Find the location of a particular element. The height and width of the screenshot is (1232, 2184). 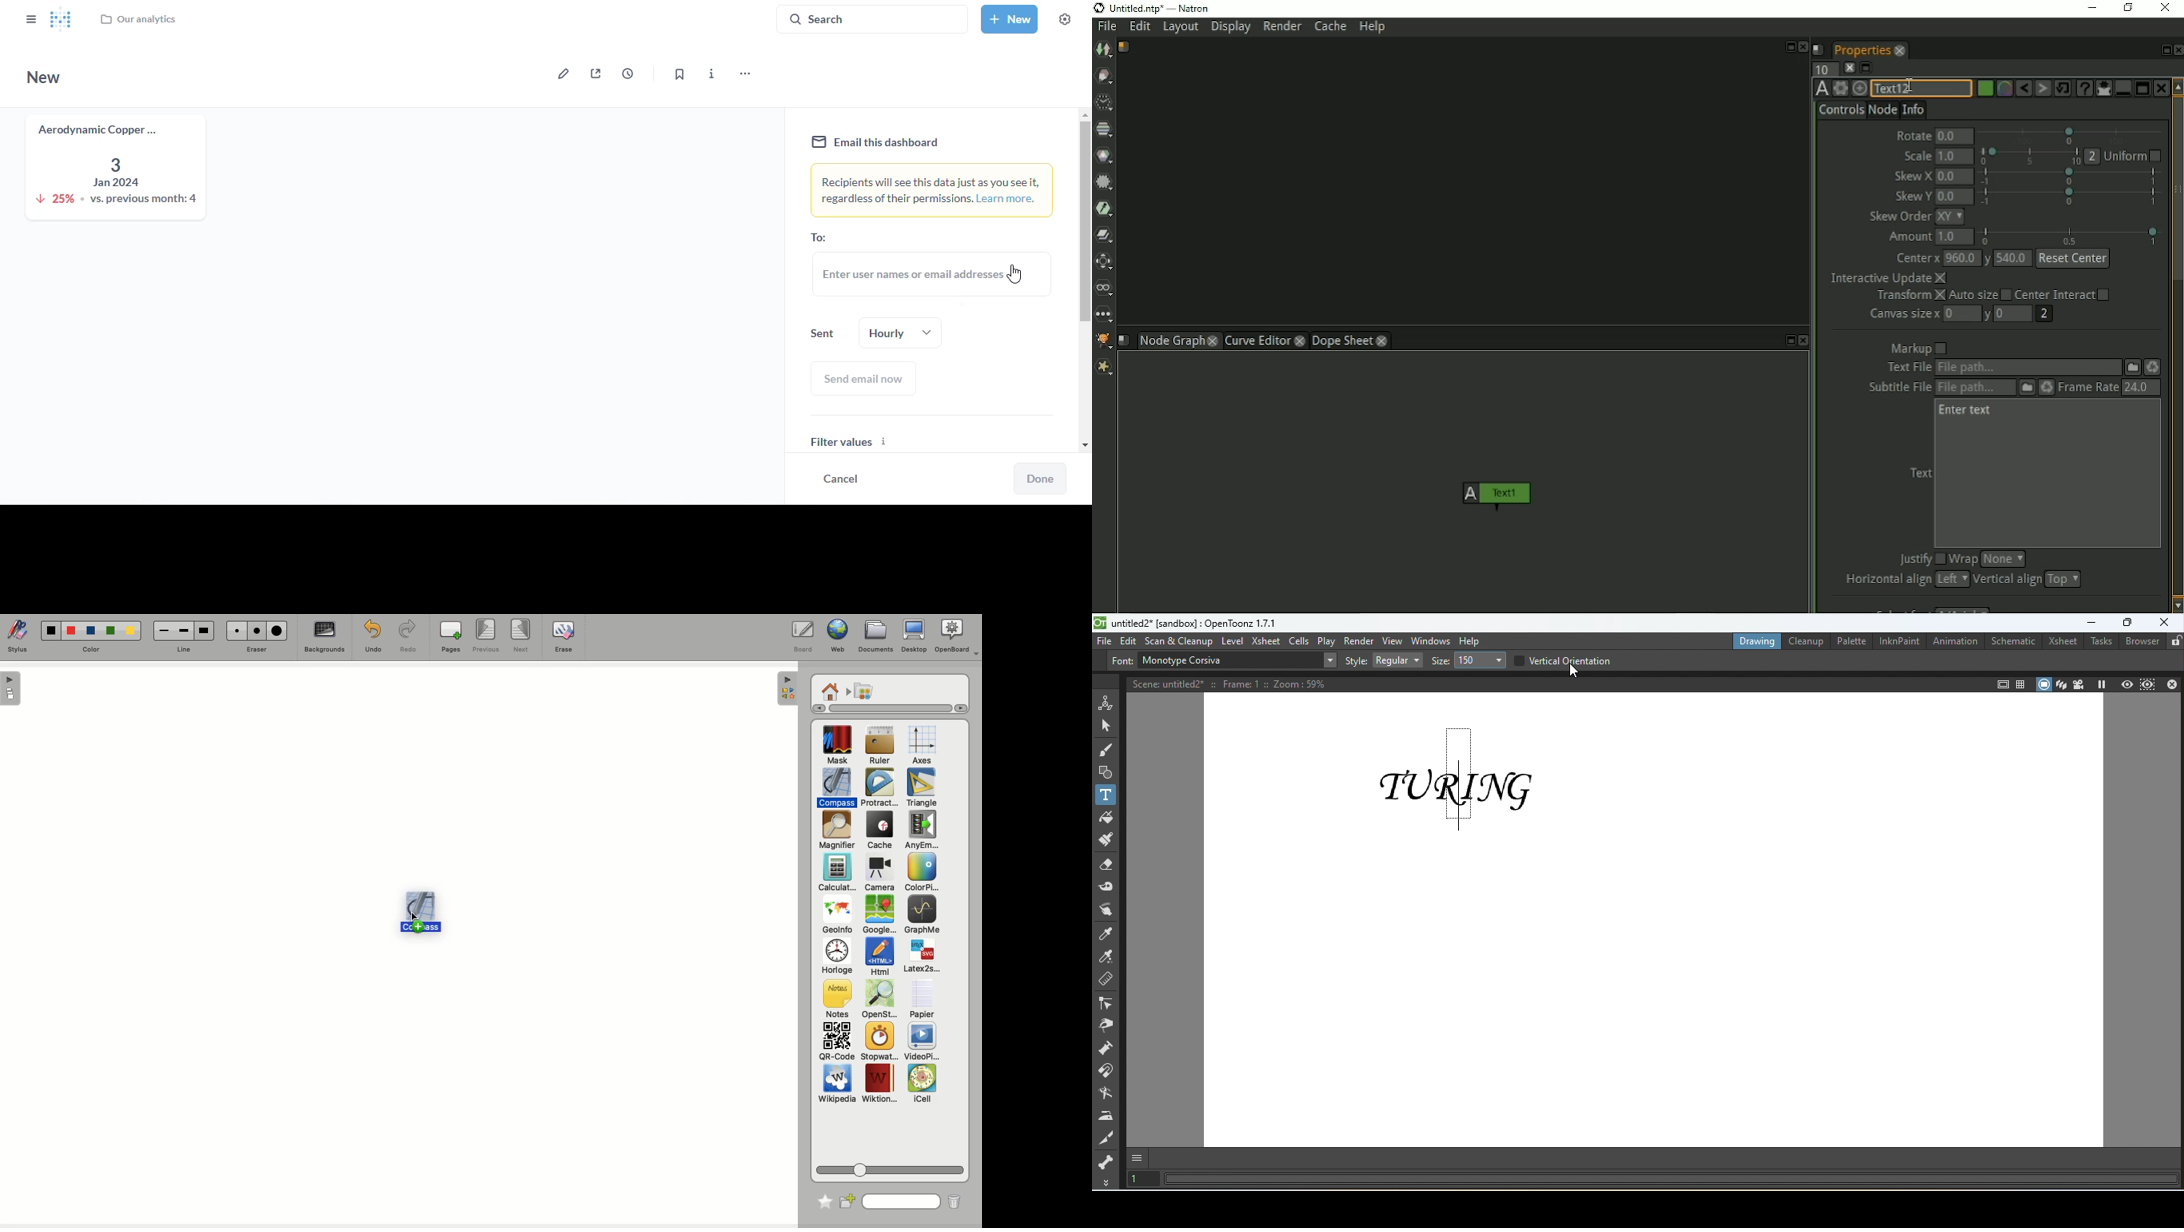

Status bar is located at coordinates (1671, 1183).